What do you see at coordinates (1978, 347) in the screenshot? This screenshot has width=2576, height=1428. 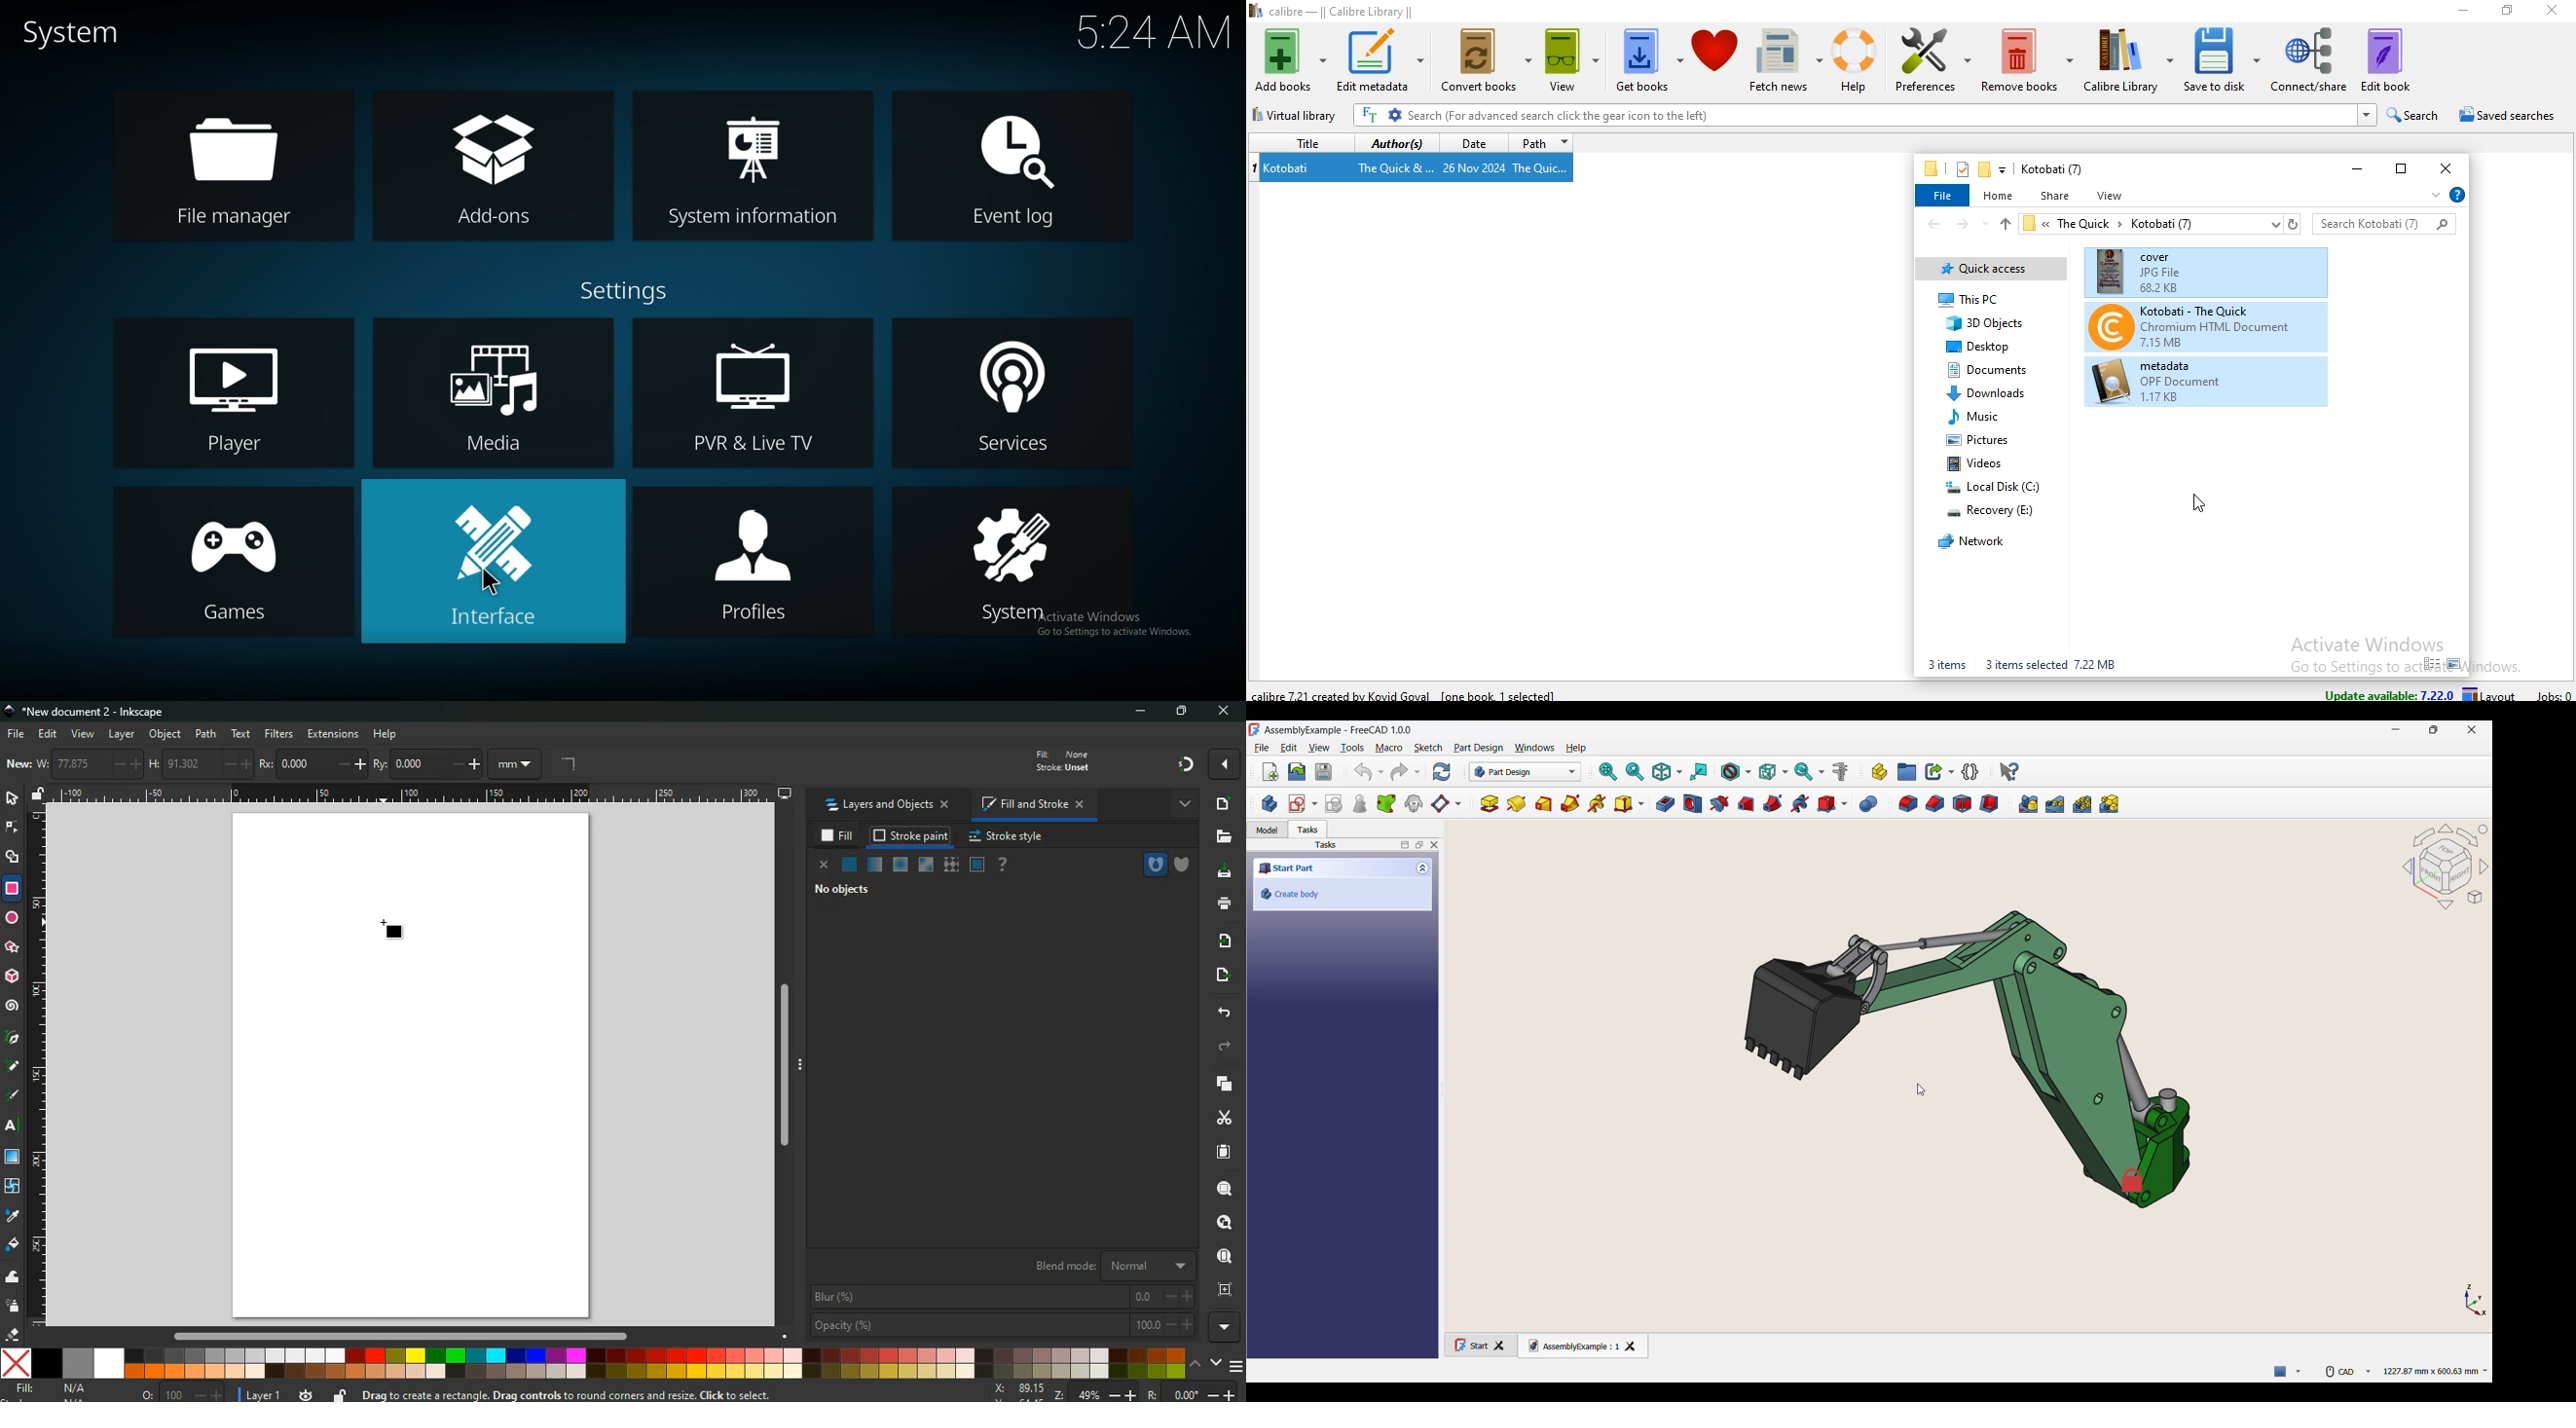 I see `deskstop` at bounding box center [1978, 347].